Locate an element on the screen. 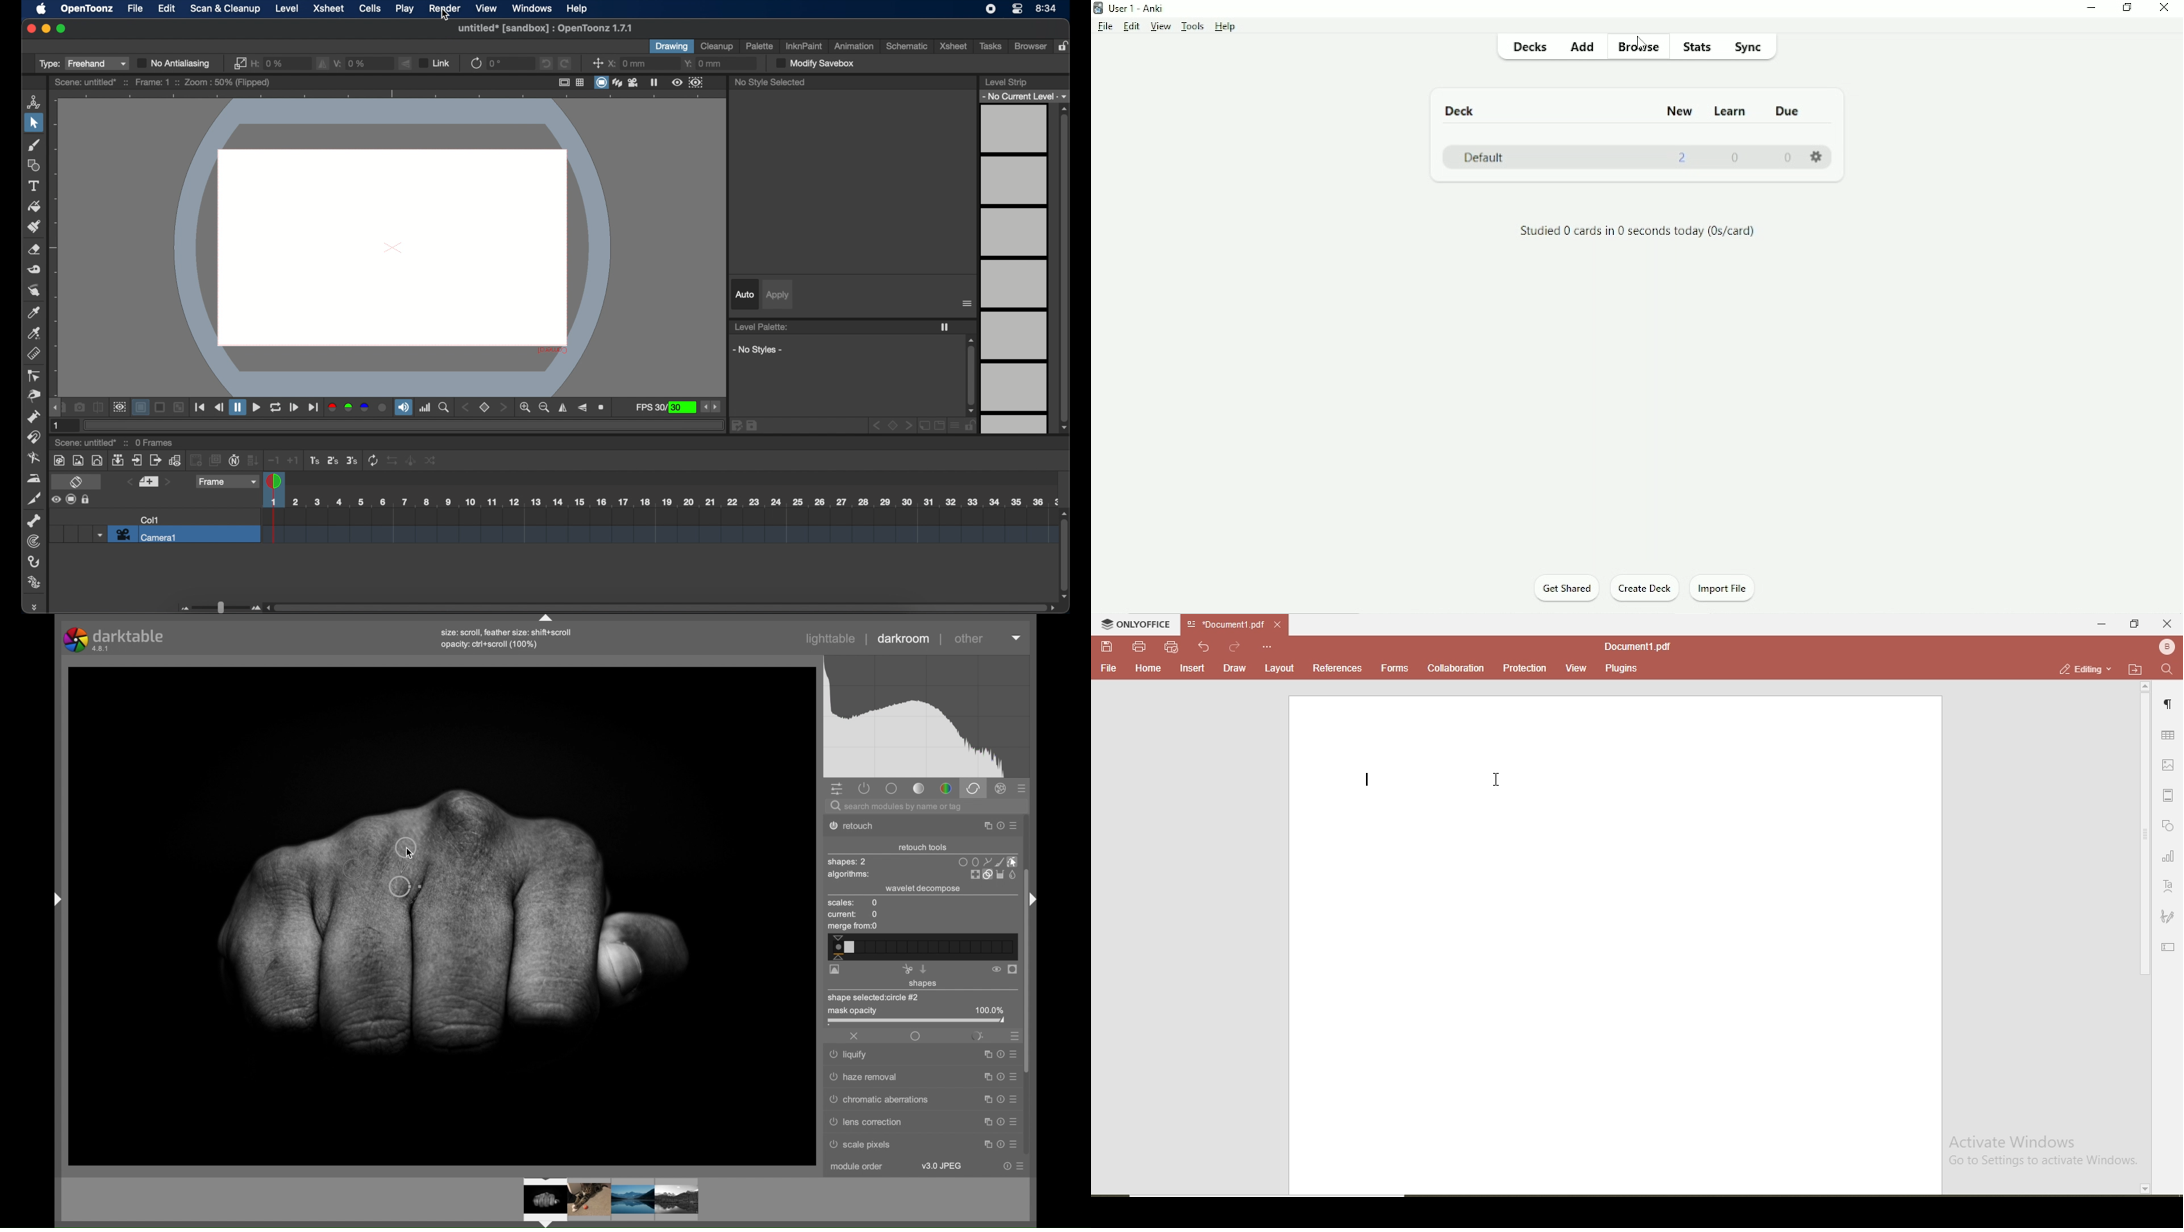 This screenshot has height=1232, width=2184. layout is located at coordinates (1283, 670).